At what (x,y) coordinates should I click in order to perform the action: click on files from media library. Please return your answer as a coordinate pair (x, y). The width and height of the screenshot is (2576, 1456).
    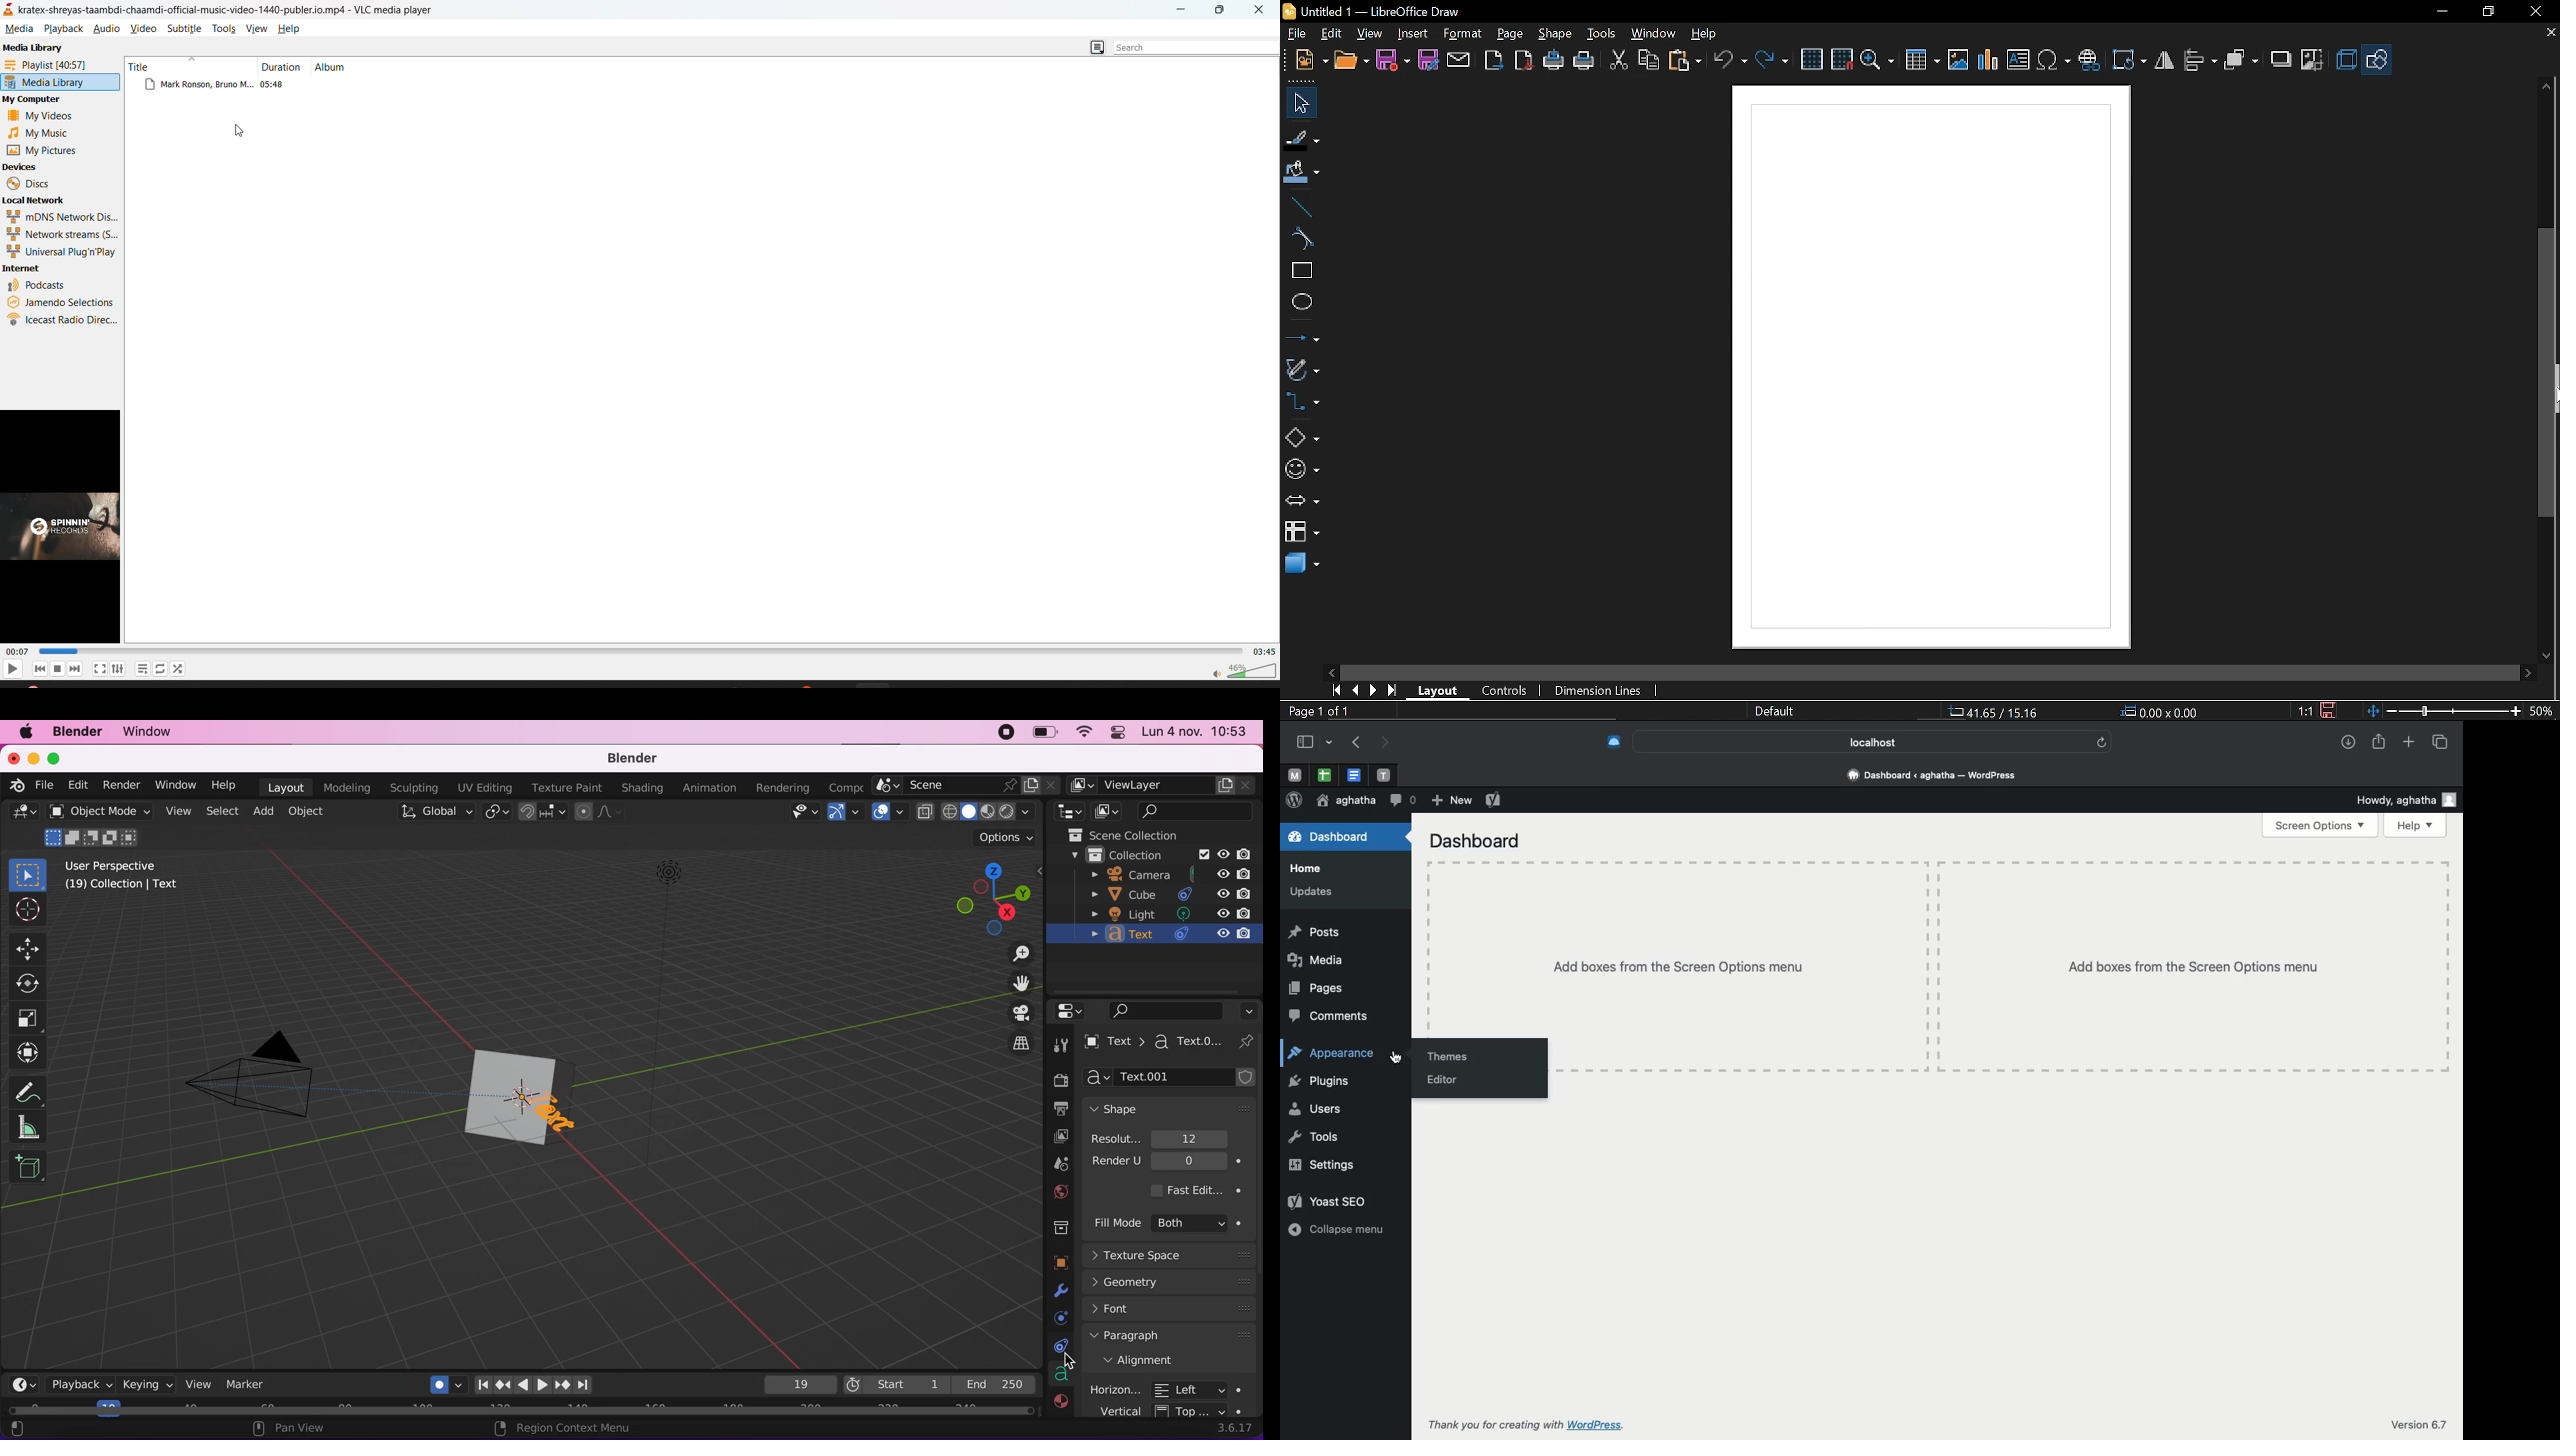
    Looking at the image, I should click on (251, 87).